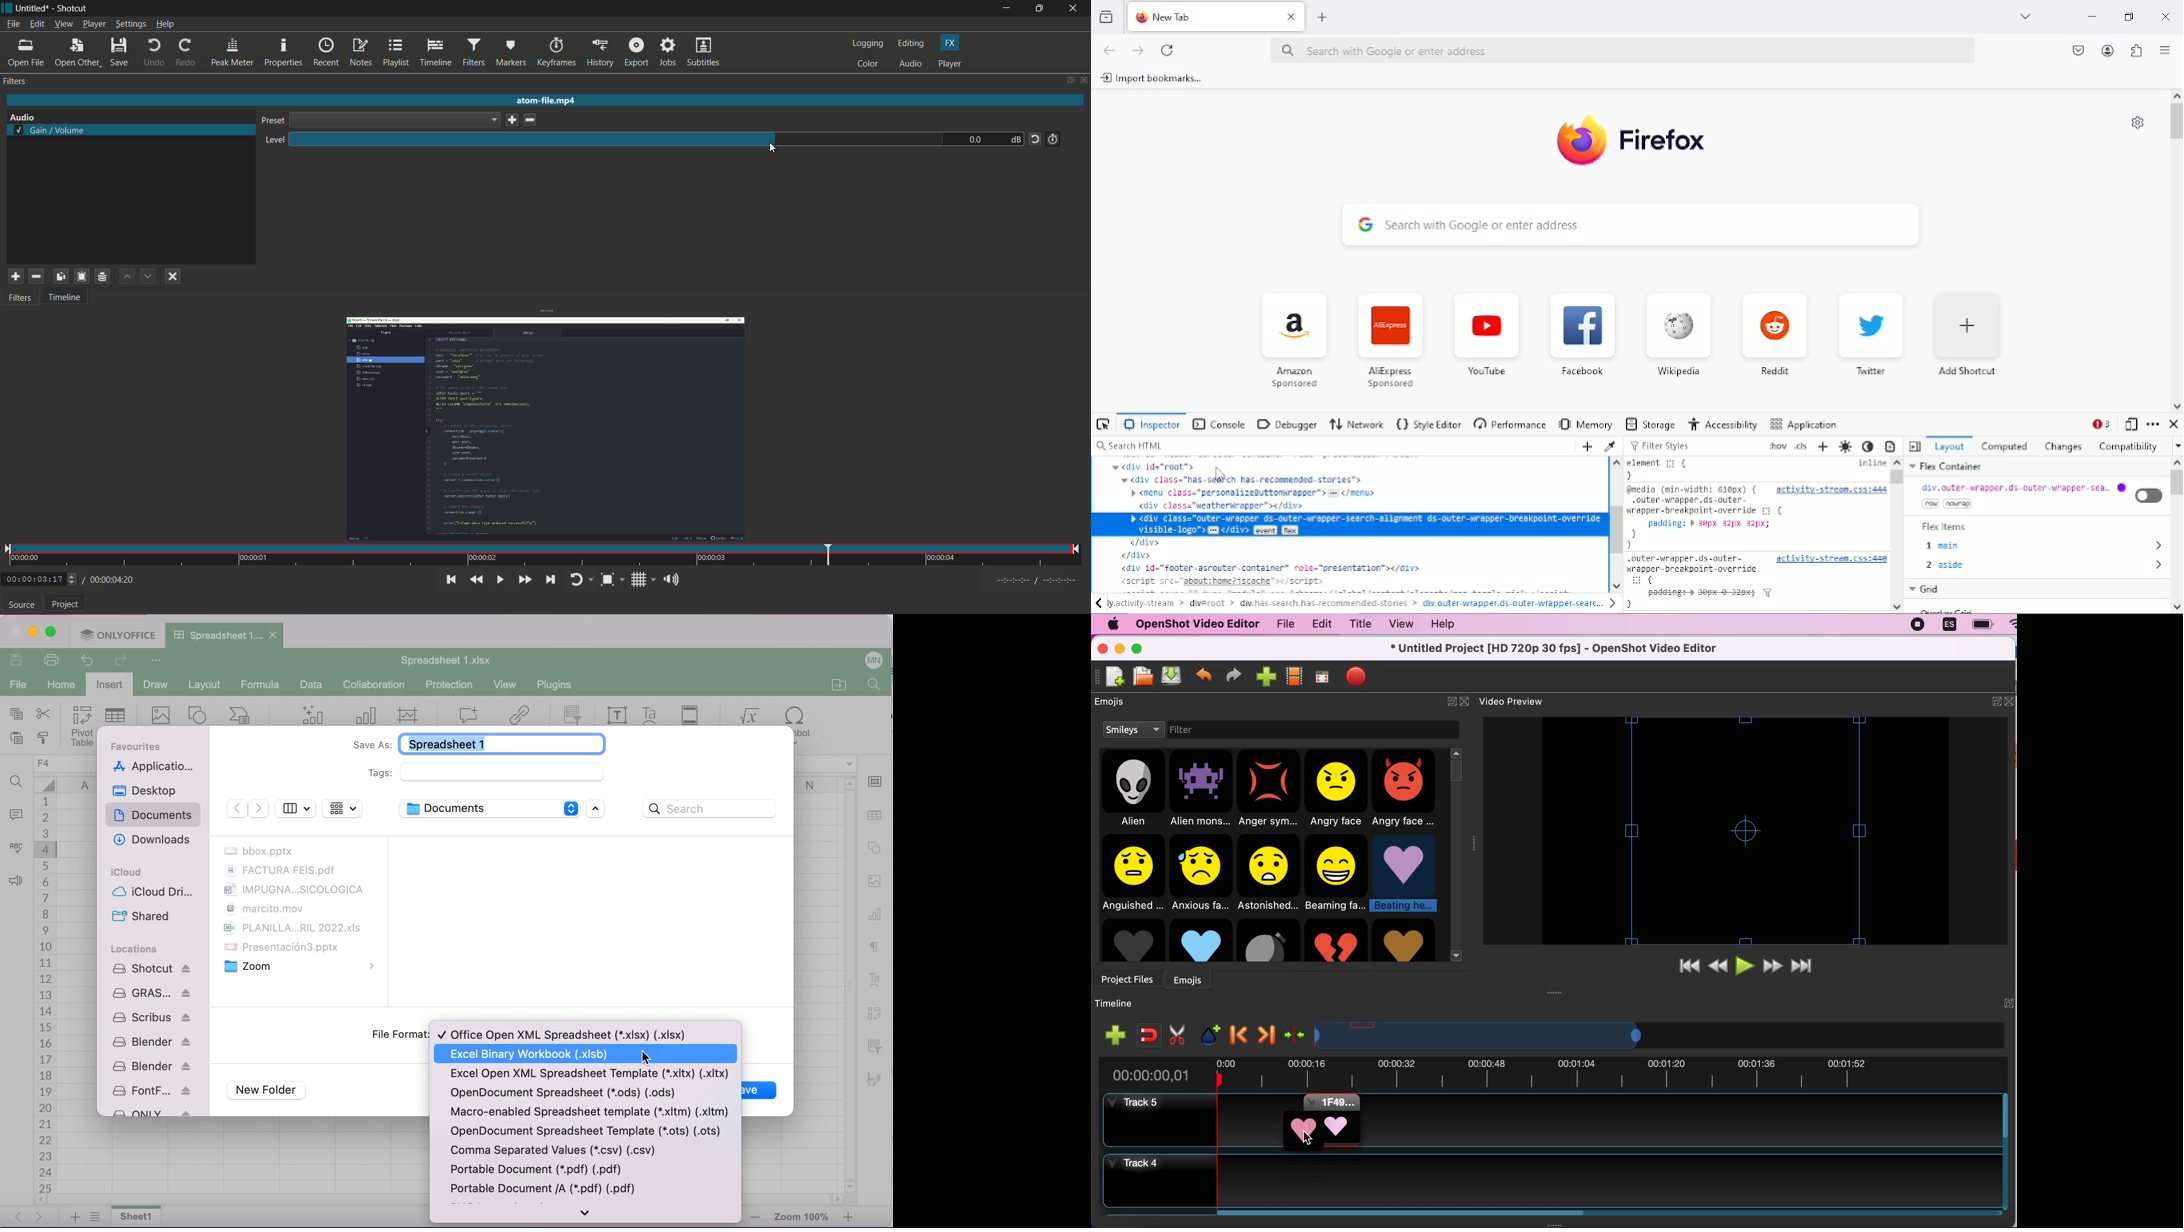 The width and height of the screenshot is (2184, 1232). What do you see at coordinates (555, 52) in the screenshot?
I see `keyframes` at bounding box center [555, 52].